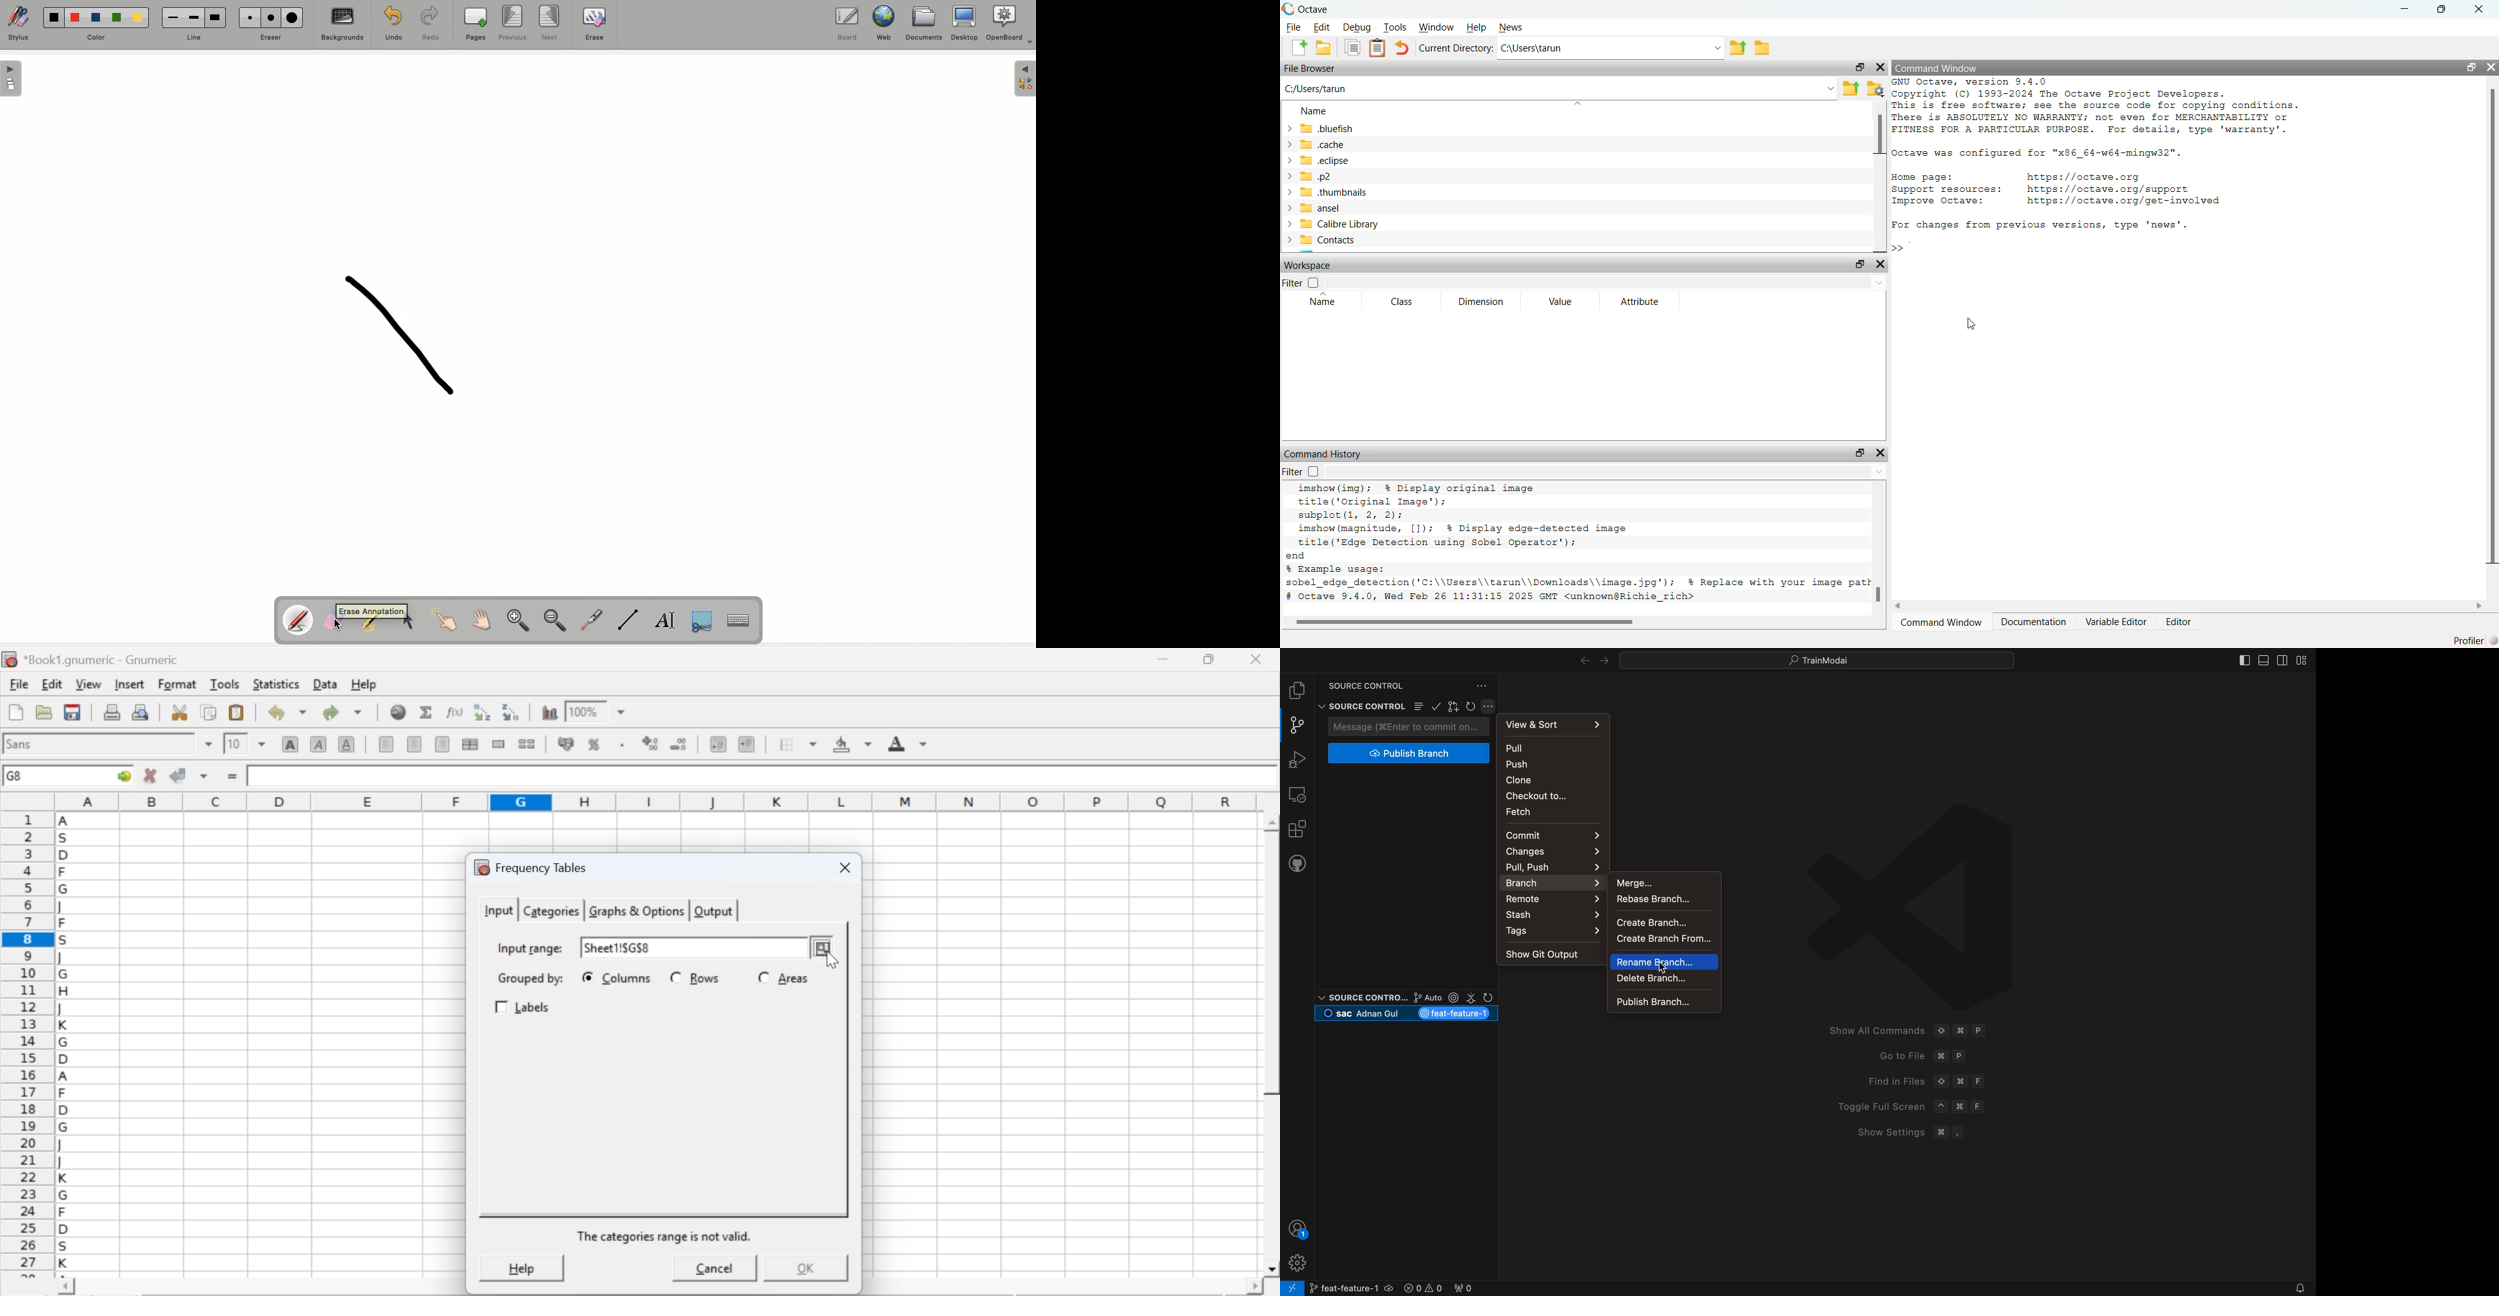 Image resolution: width=2520 pixels, height=1316 pixels. I want to click on restore down, so click(2469, 69).